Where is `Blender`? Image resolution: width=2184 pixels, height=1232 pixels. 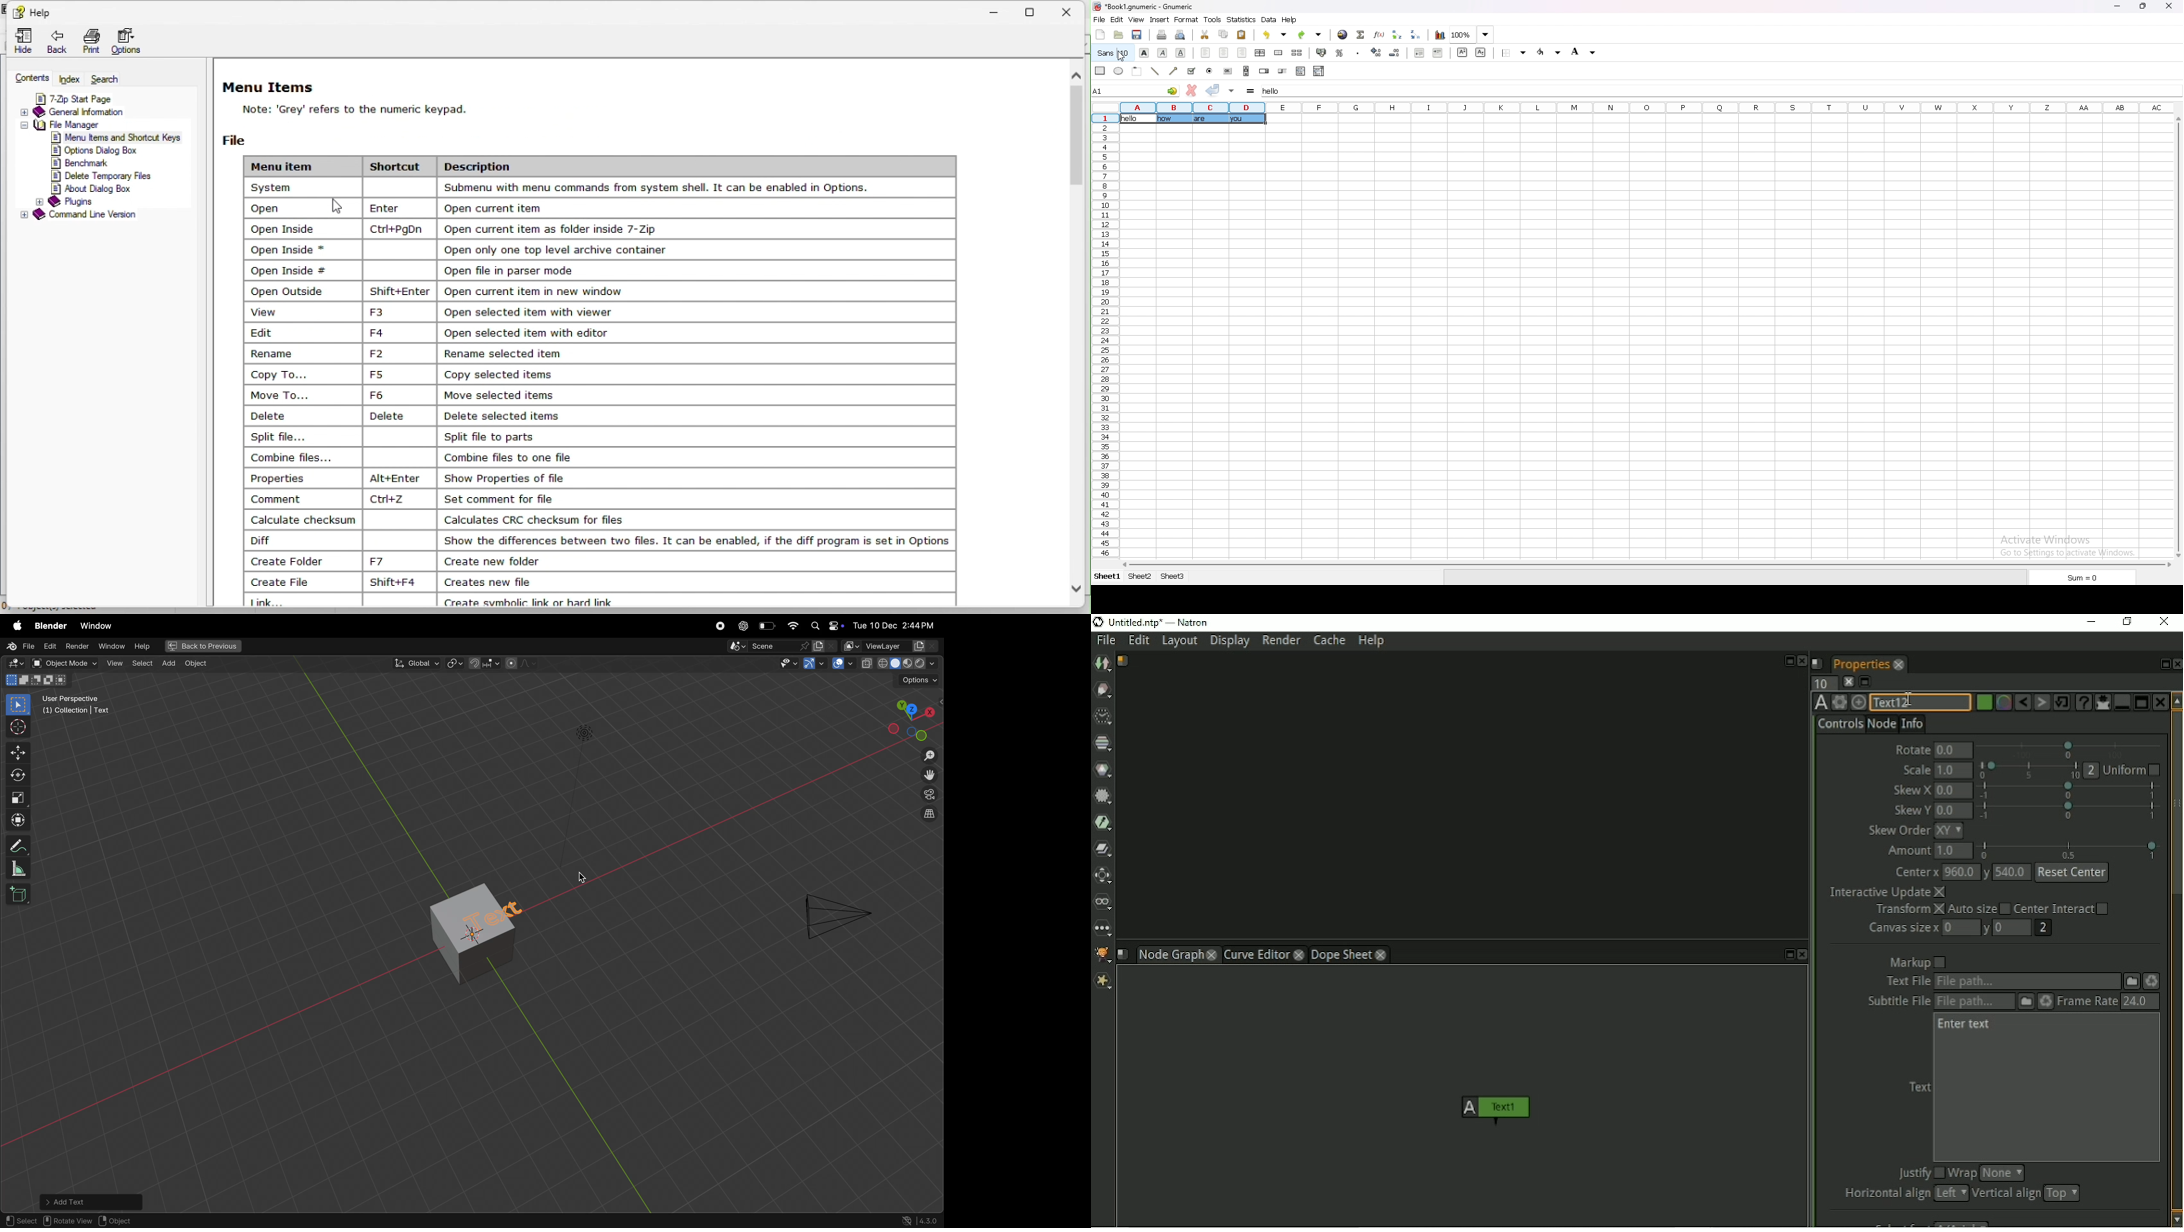 Blender is located at coordinates (50, 626).